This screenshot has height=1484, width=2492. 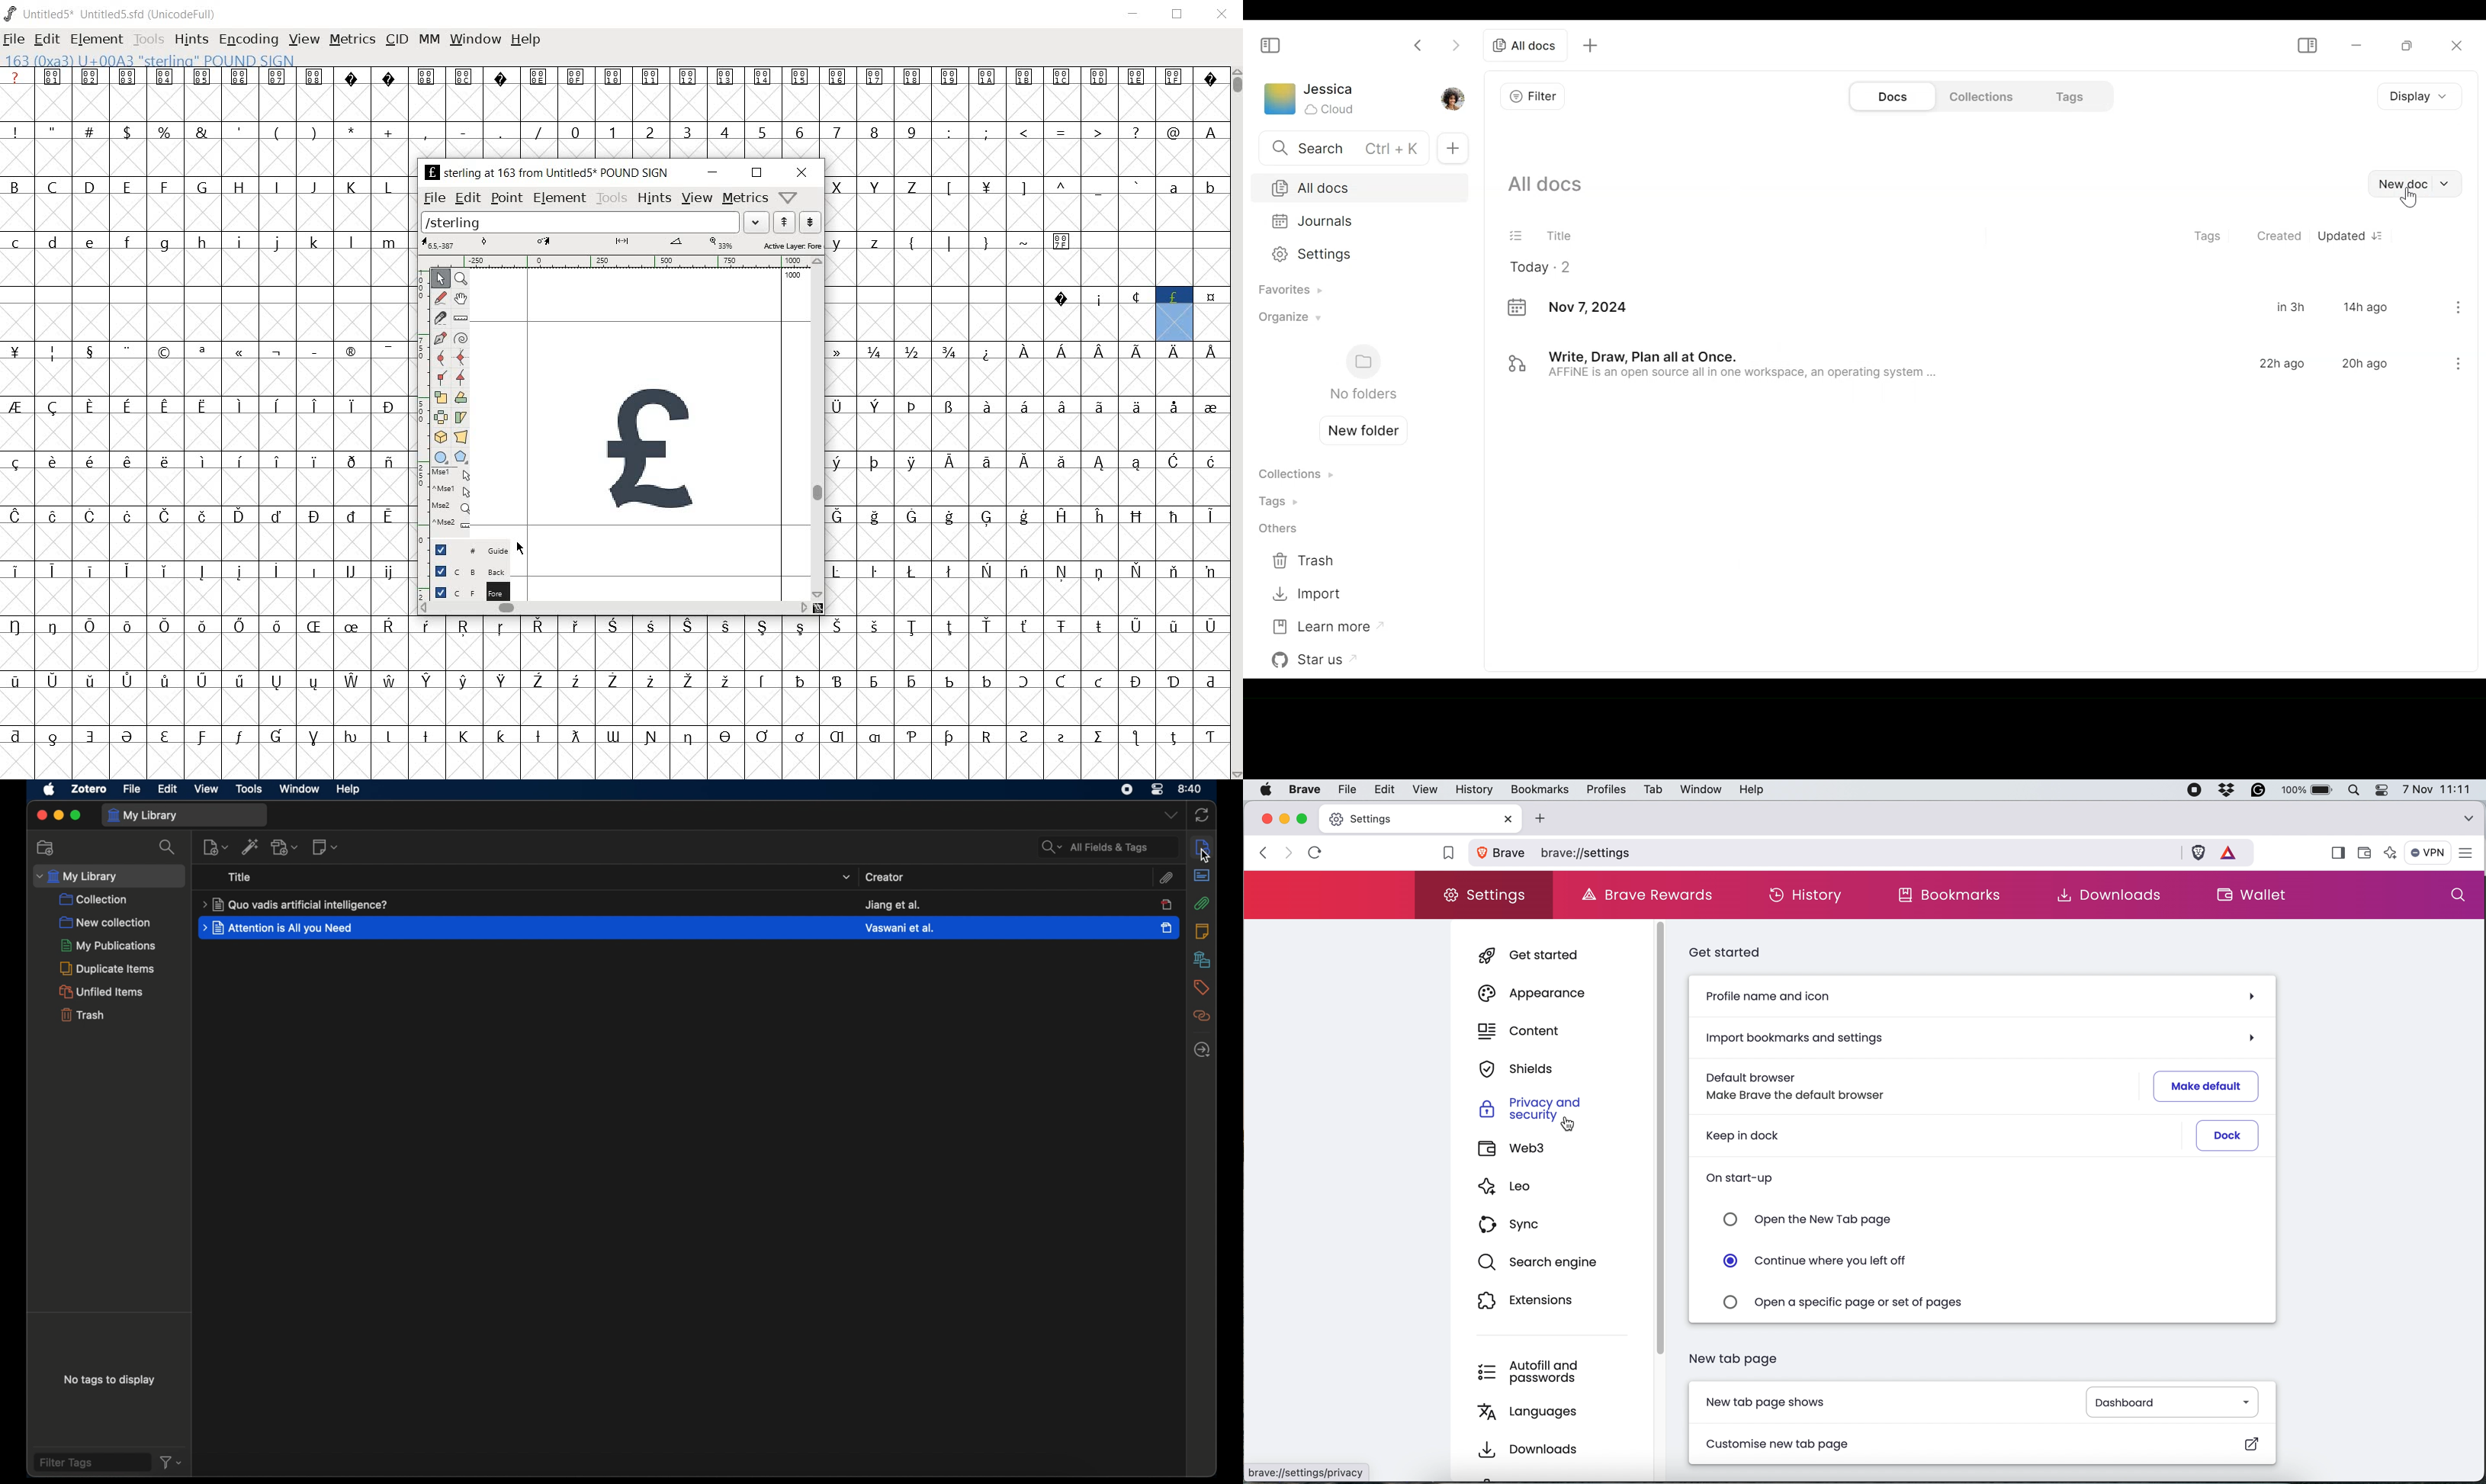 What do you see at coordinates (277, 188) in the screenshot?
I see `I` at bounding box center [277, 188].